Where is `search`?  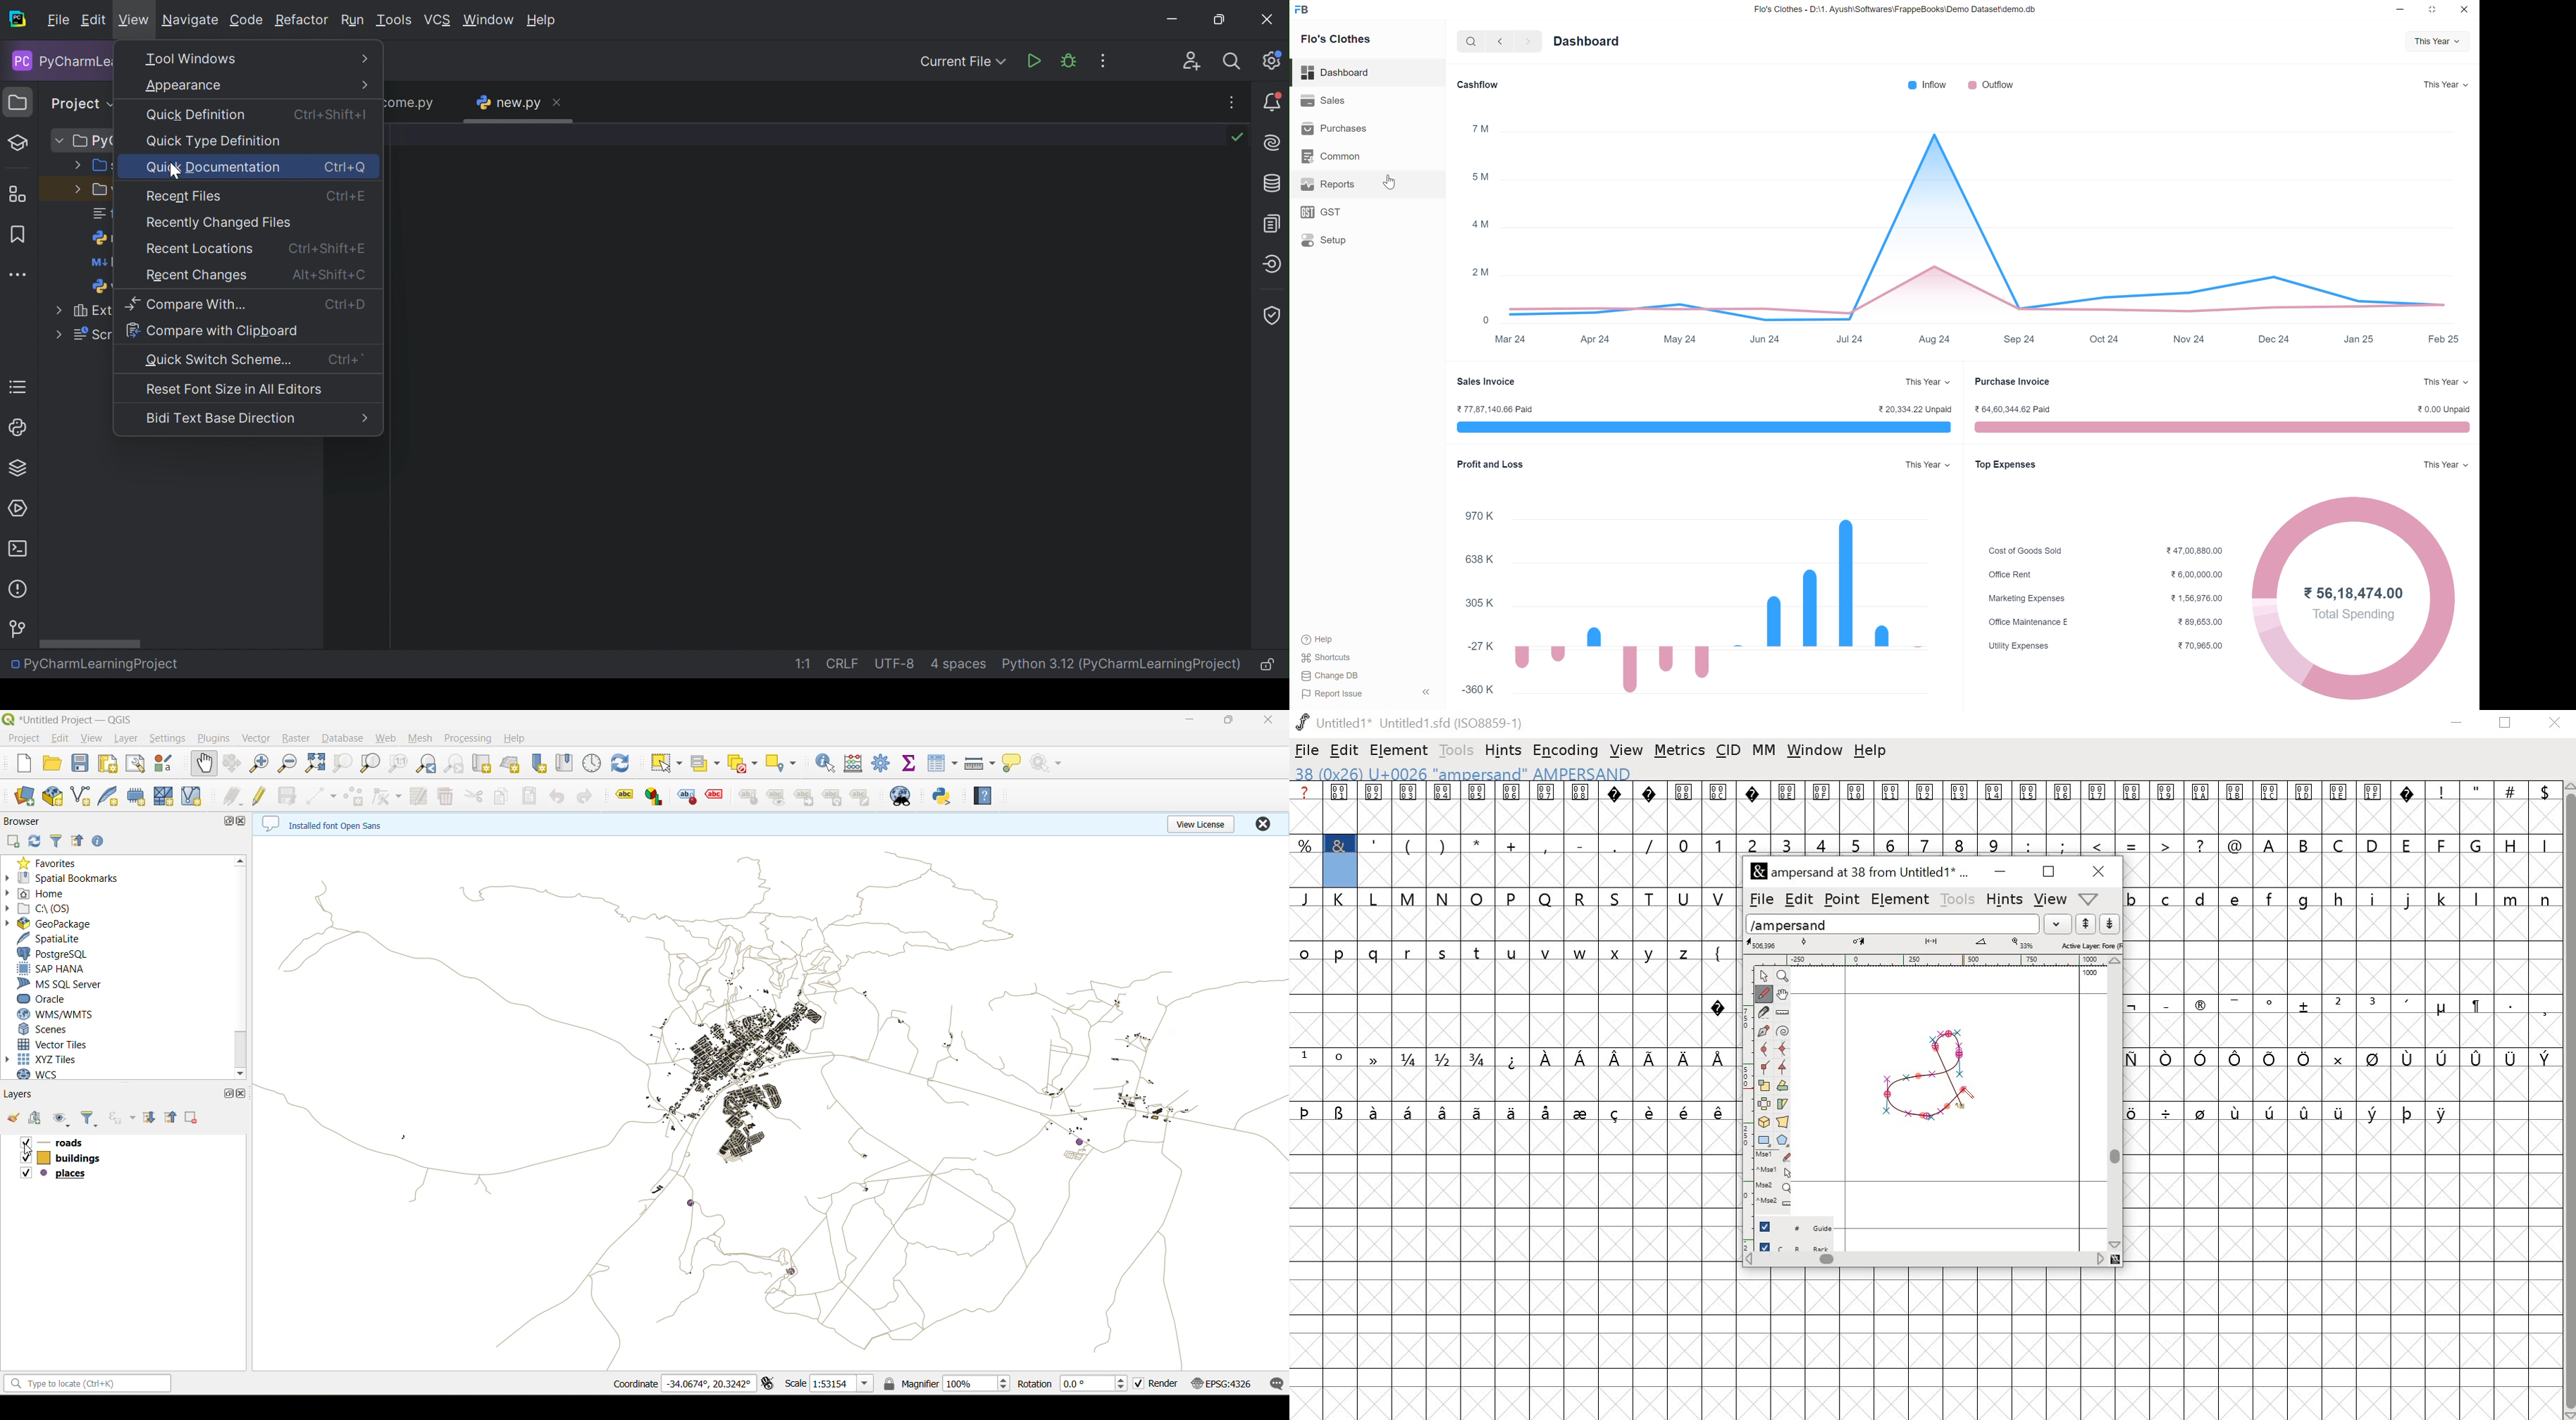
search is located at coordinates (1470, 41).